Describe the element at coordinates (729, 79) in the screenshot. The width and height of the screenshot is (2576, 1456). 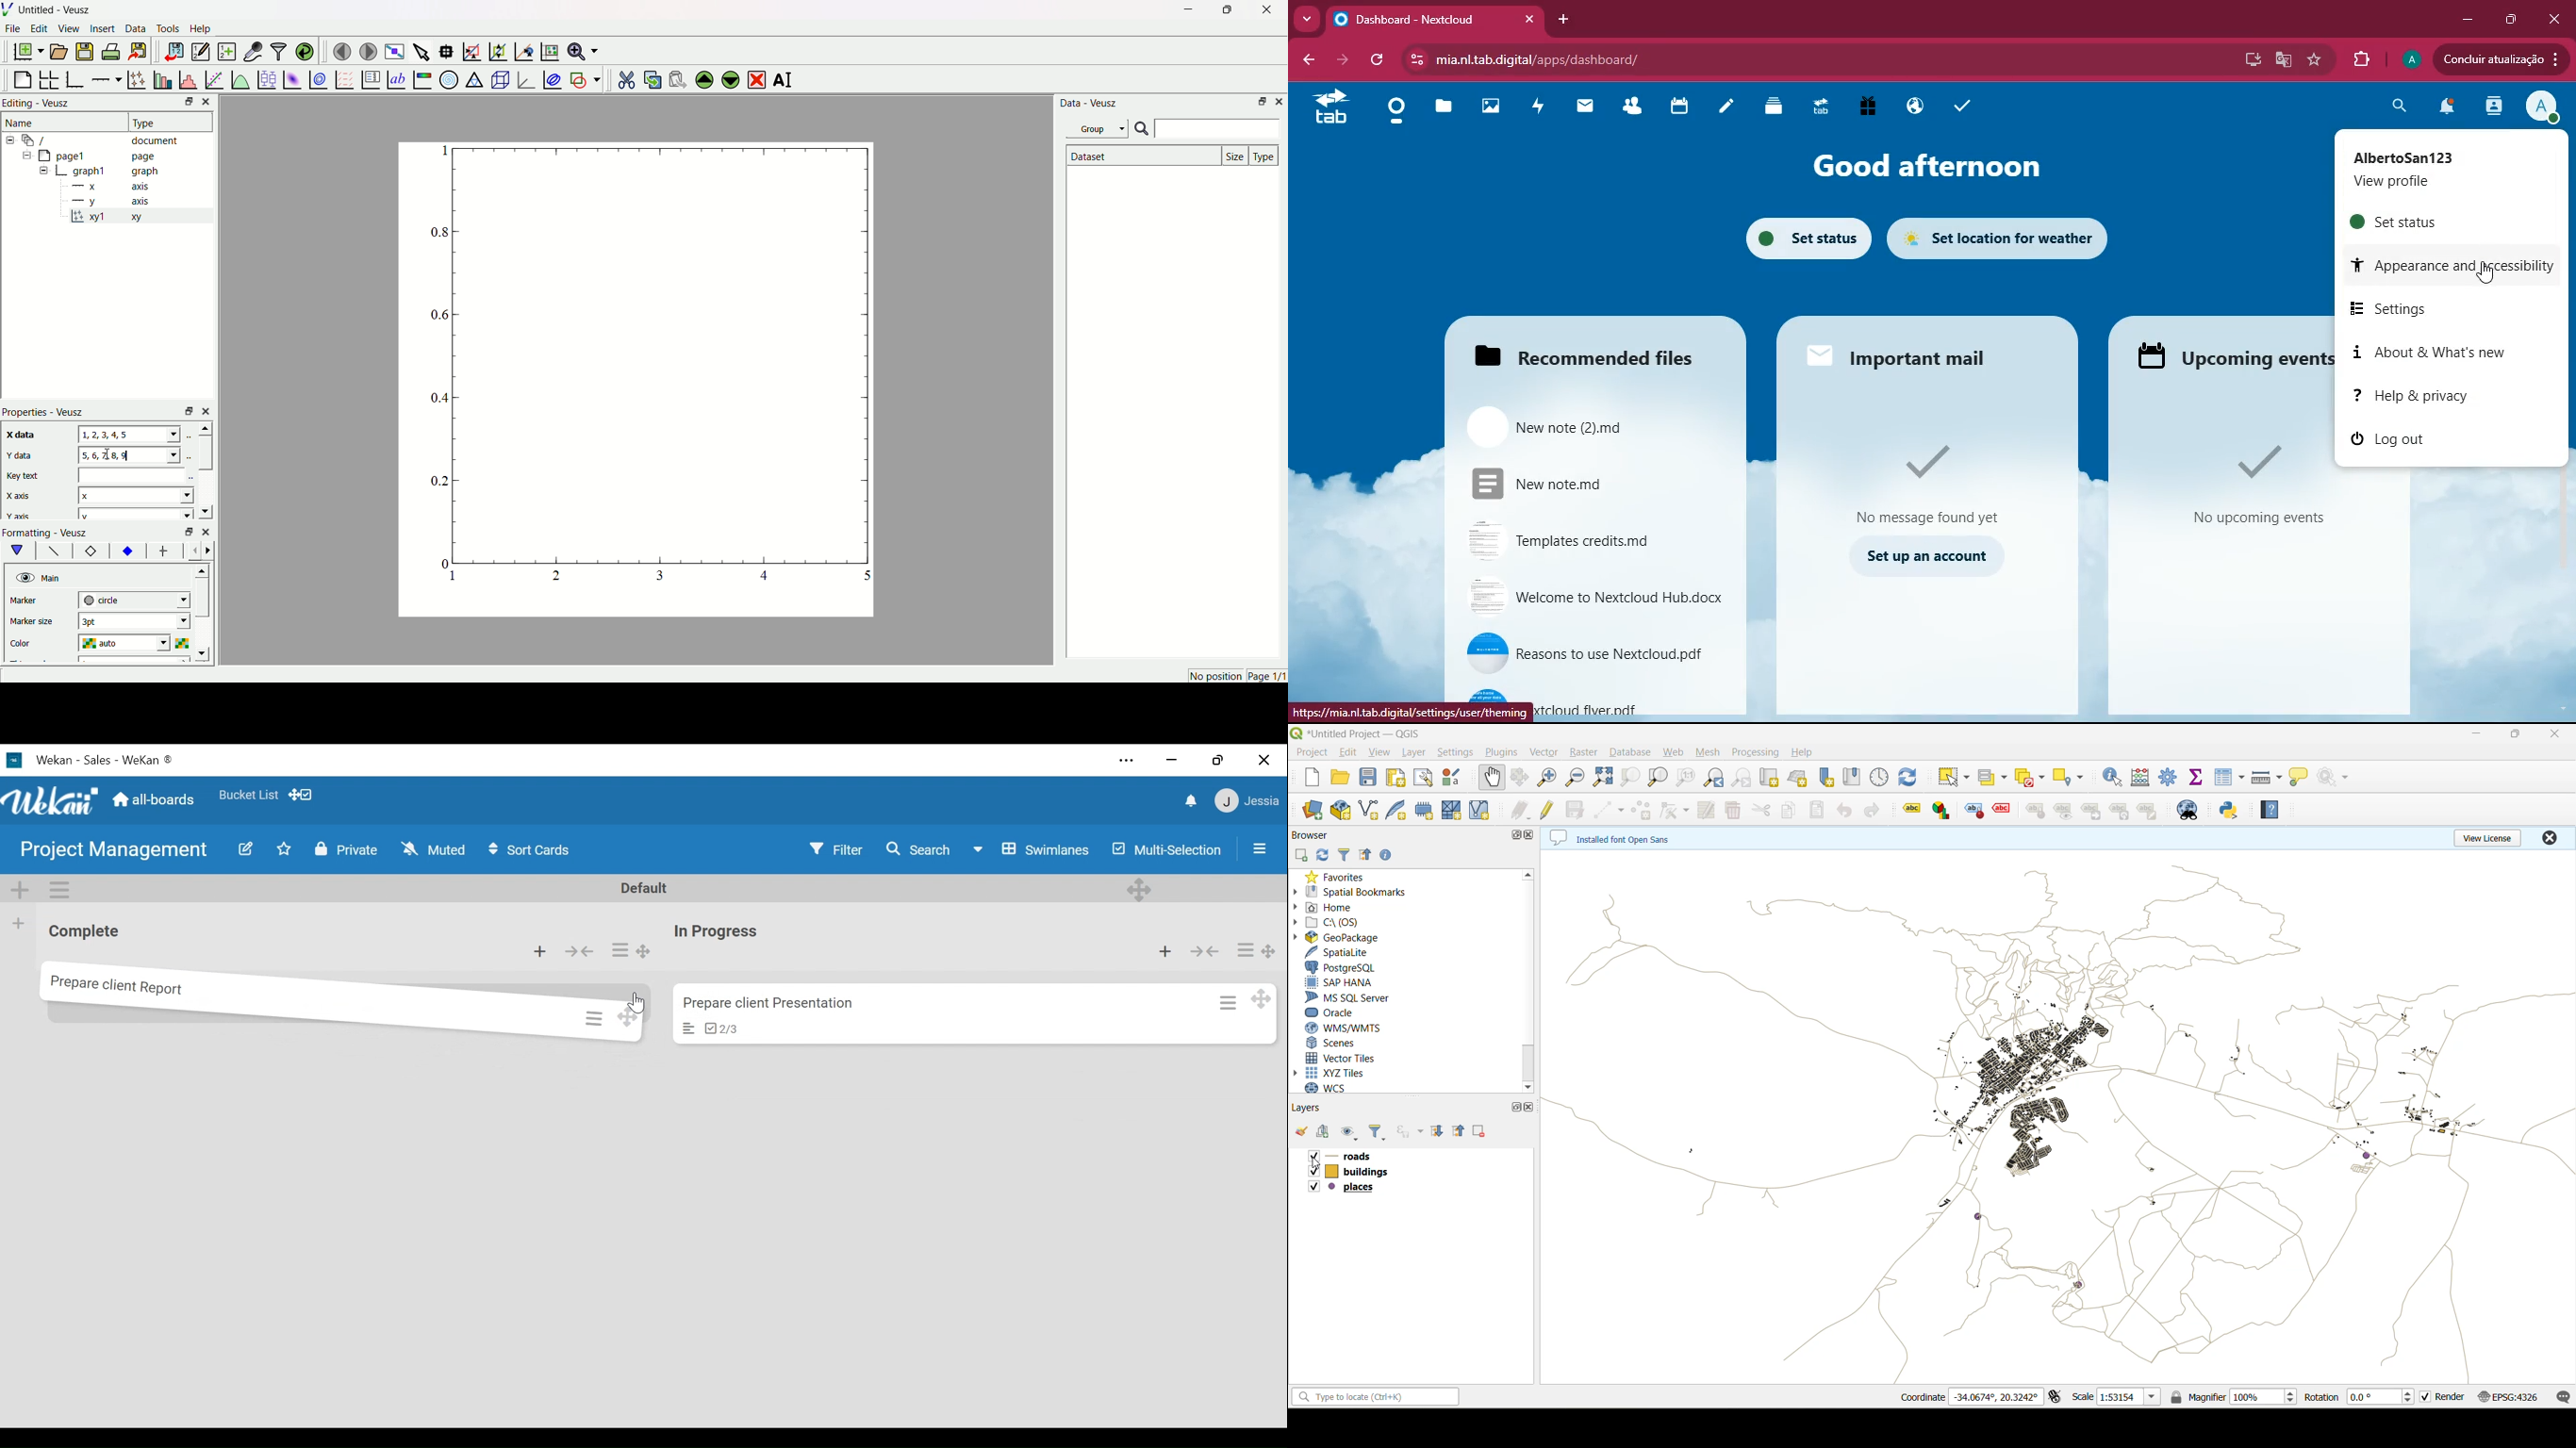
I see `move  the widgets down` at that location.